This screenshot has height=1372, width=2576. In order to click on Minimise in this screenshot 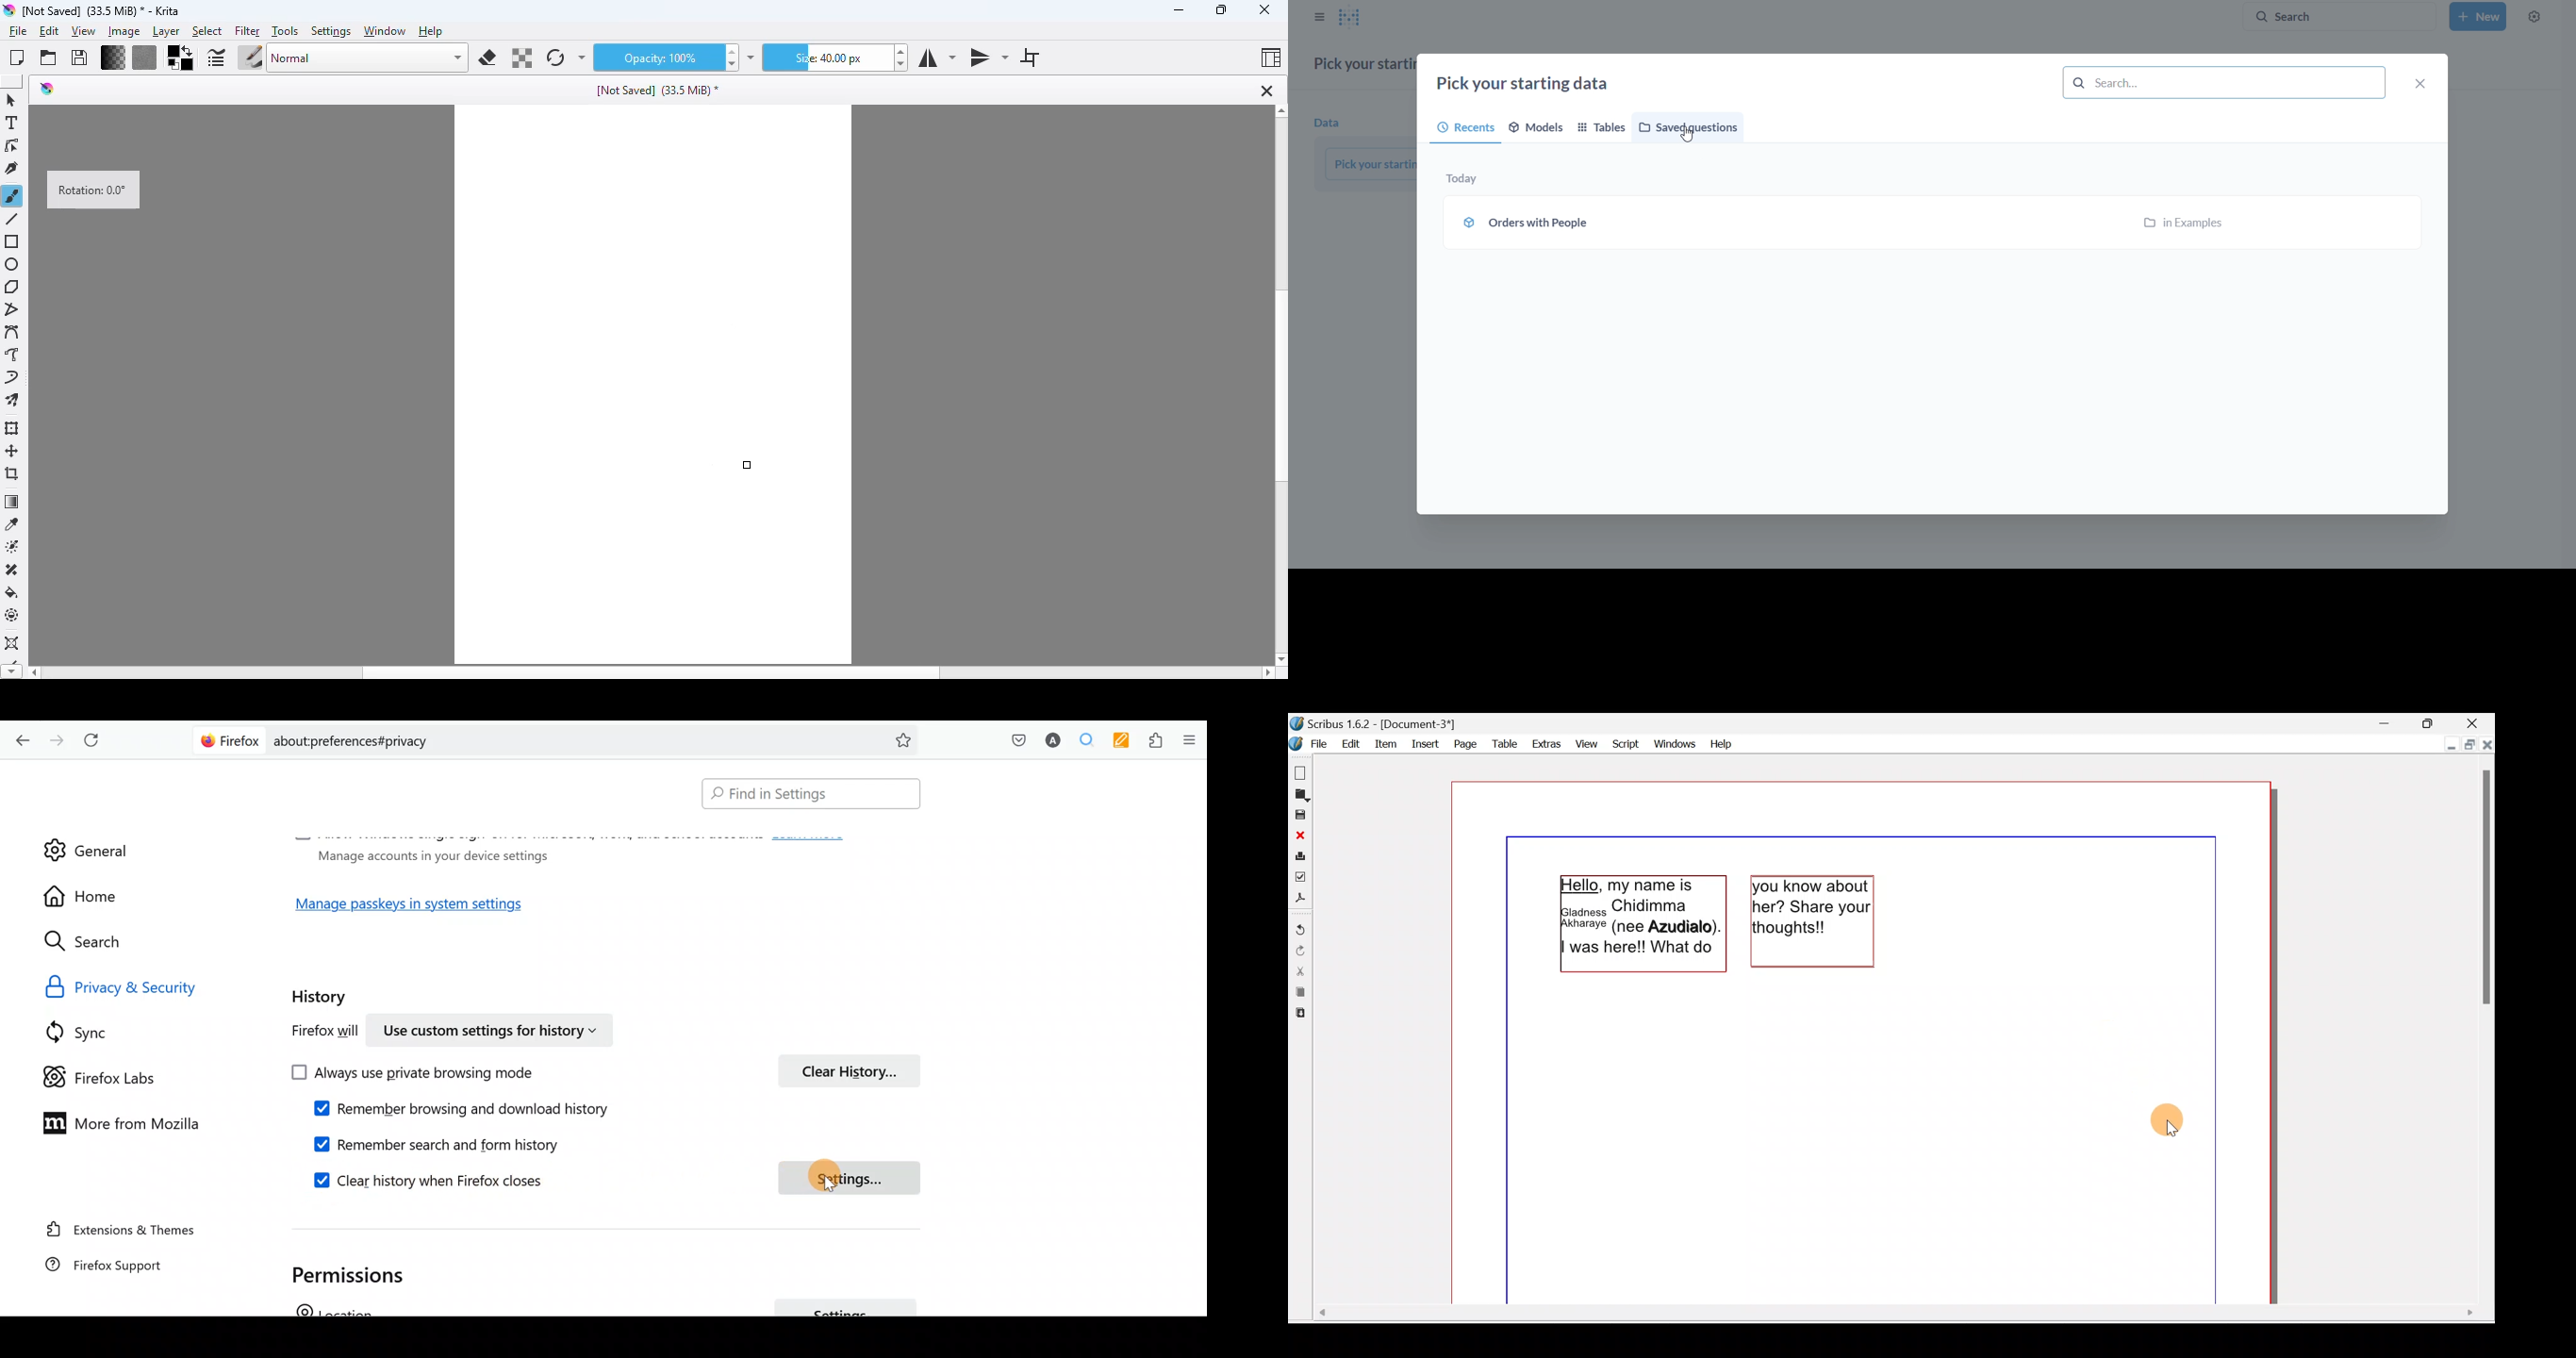, I will do `click(2448, 742)`.